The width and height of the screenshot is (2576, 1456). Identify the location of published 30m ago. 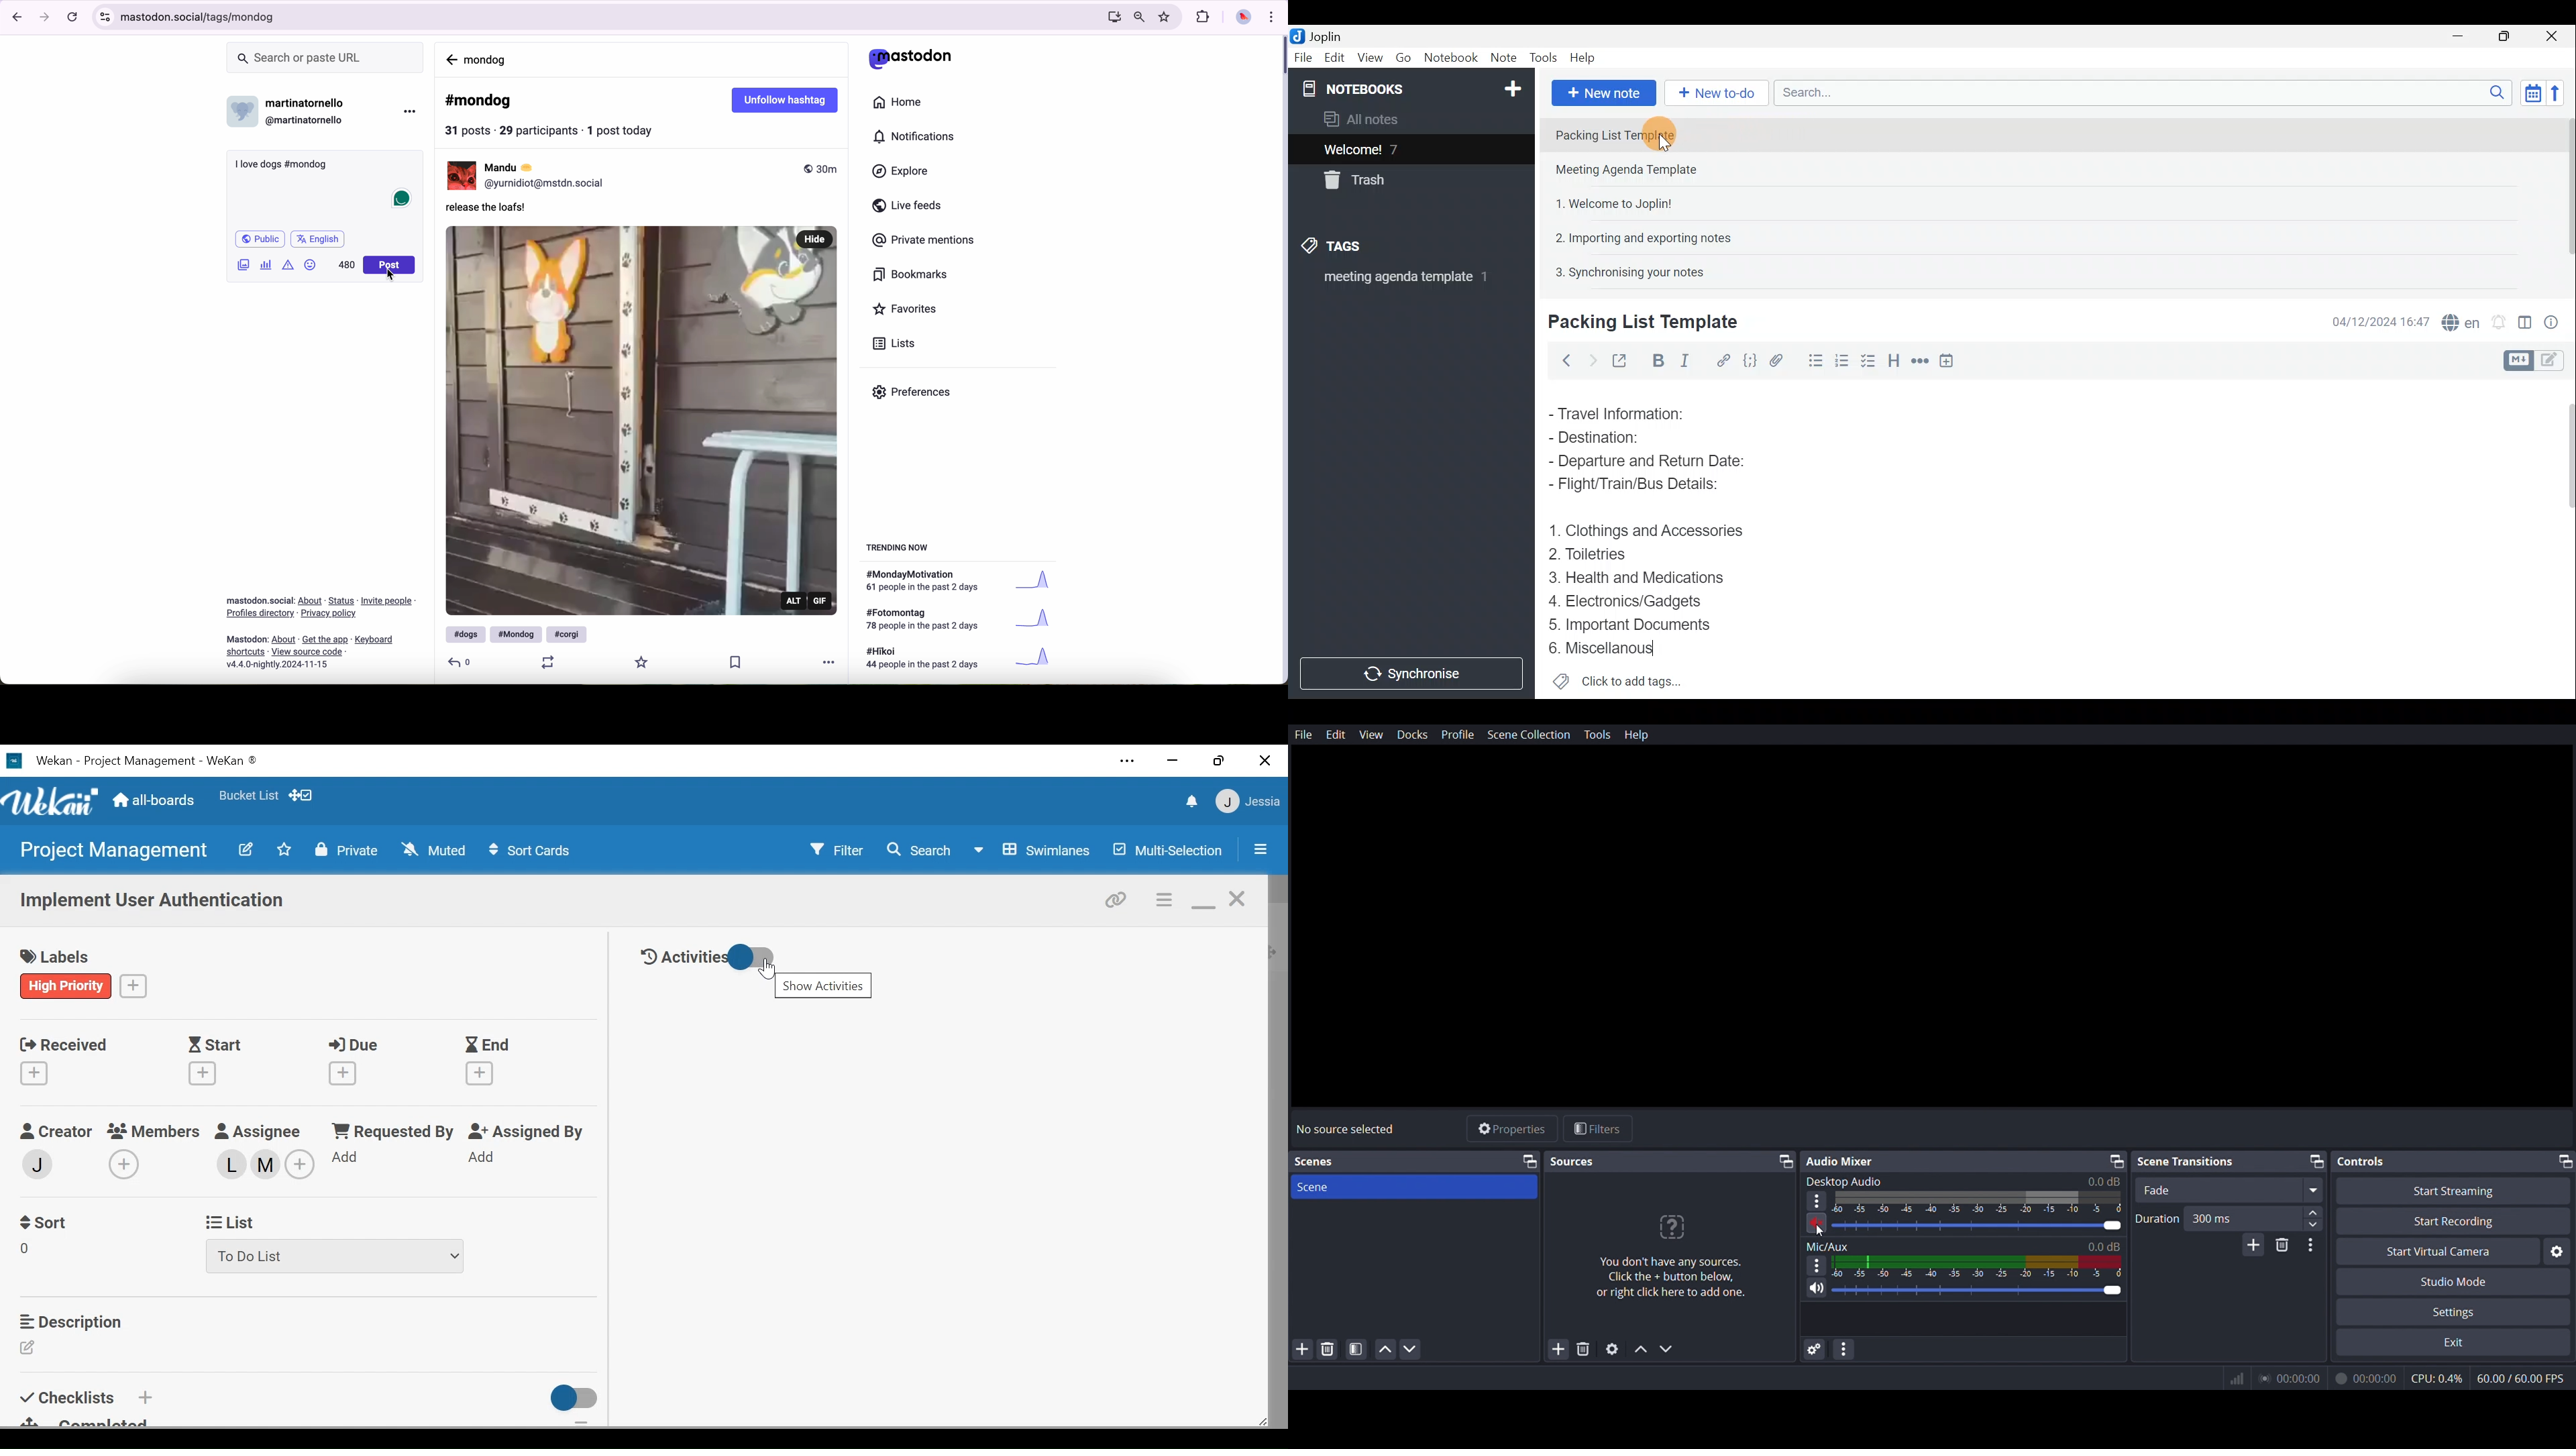
(820, 168).